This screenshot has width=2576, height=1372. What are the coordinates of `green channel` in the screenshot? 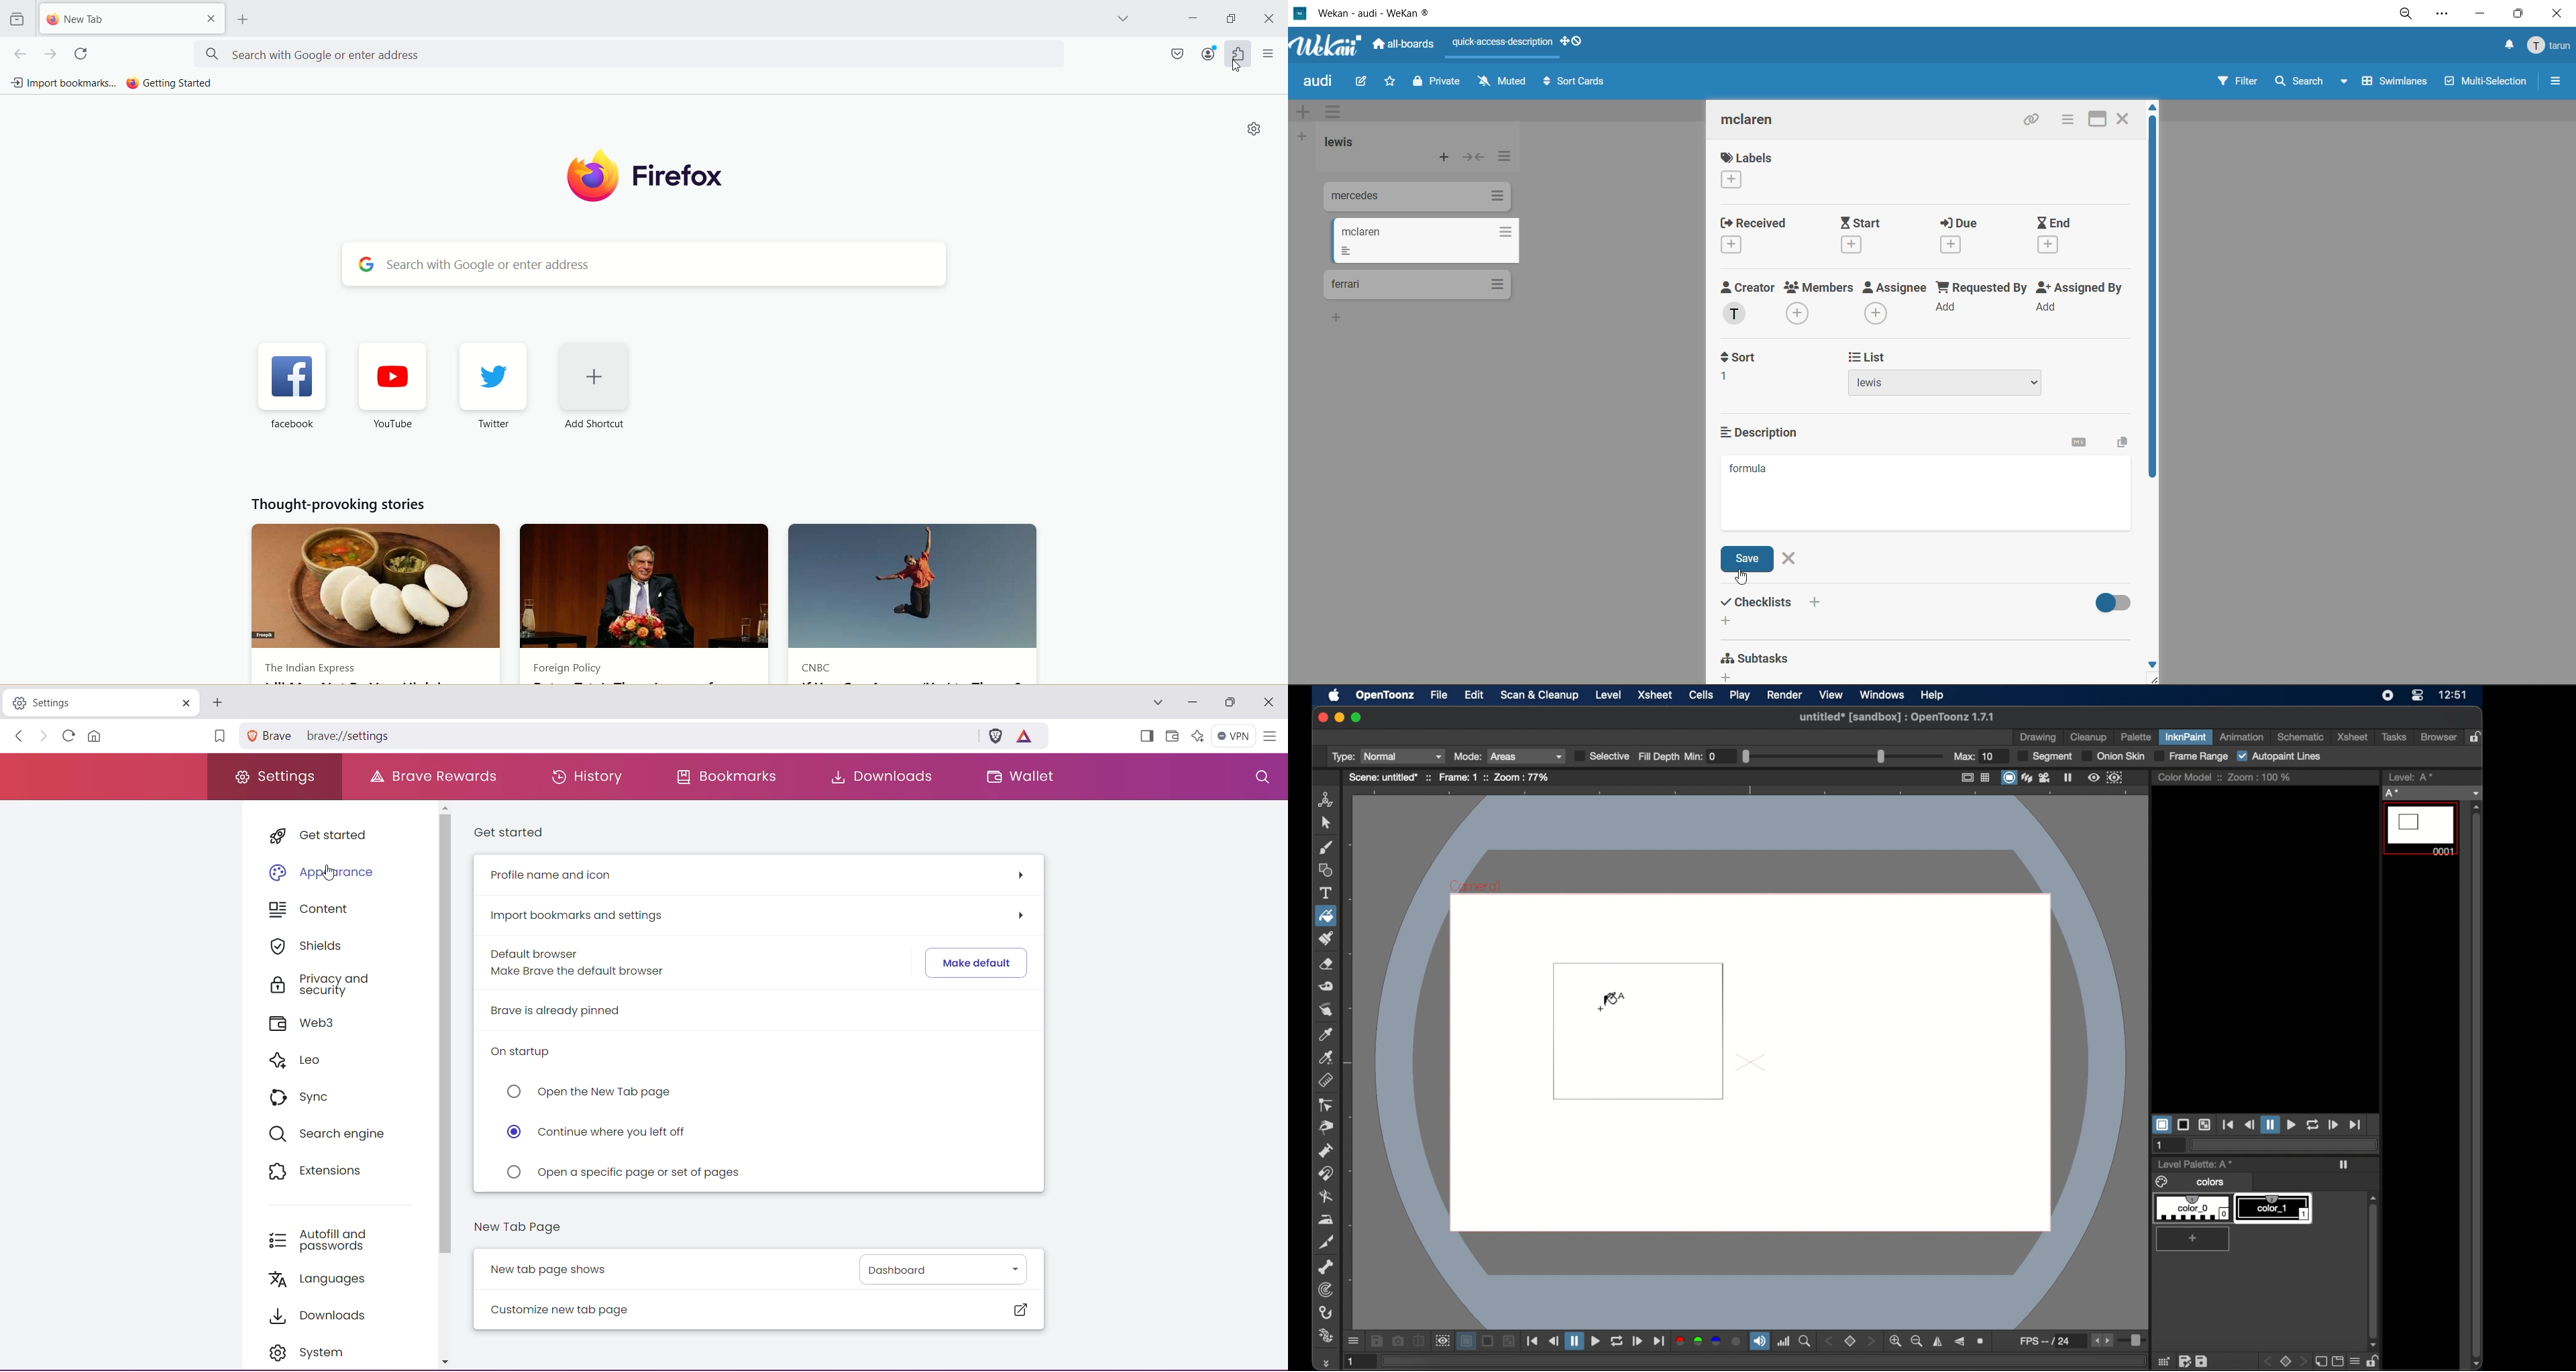 It's located at (1699, 1341).